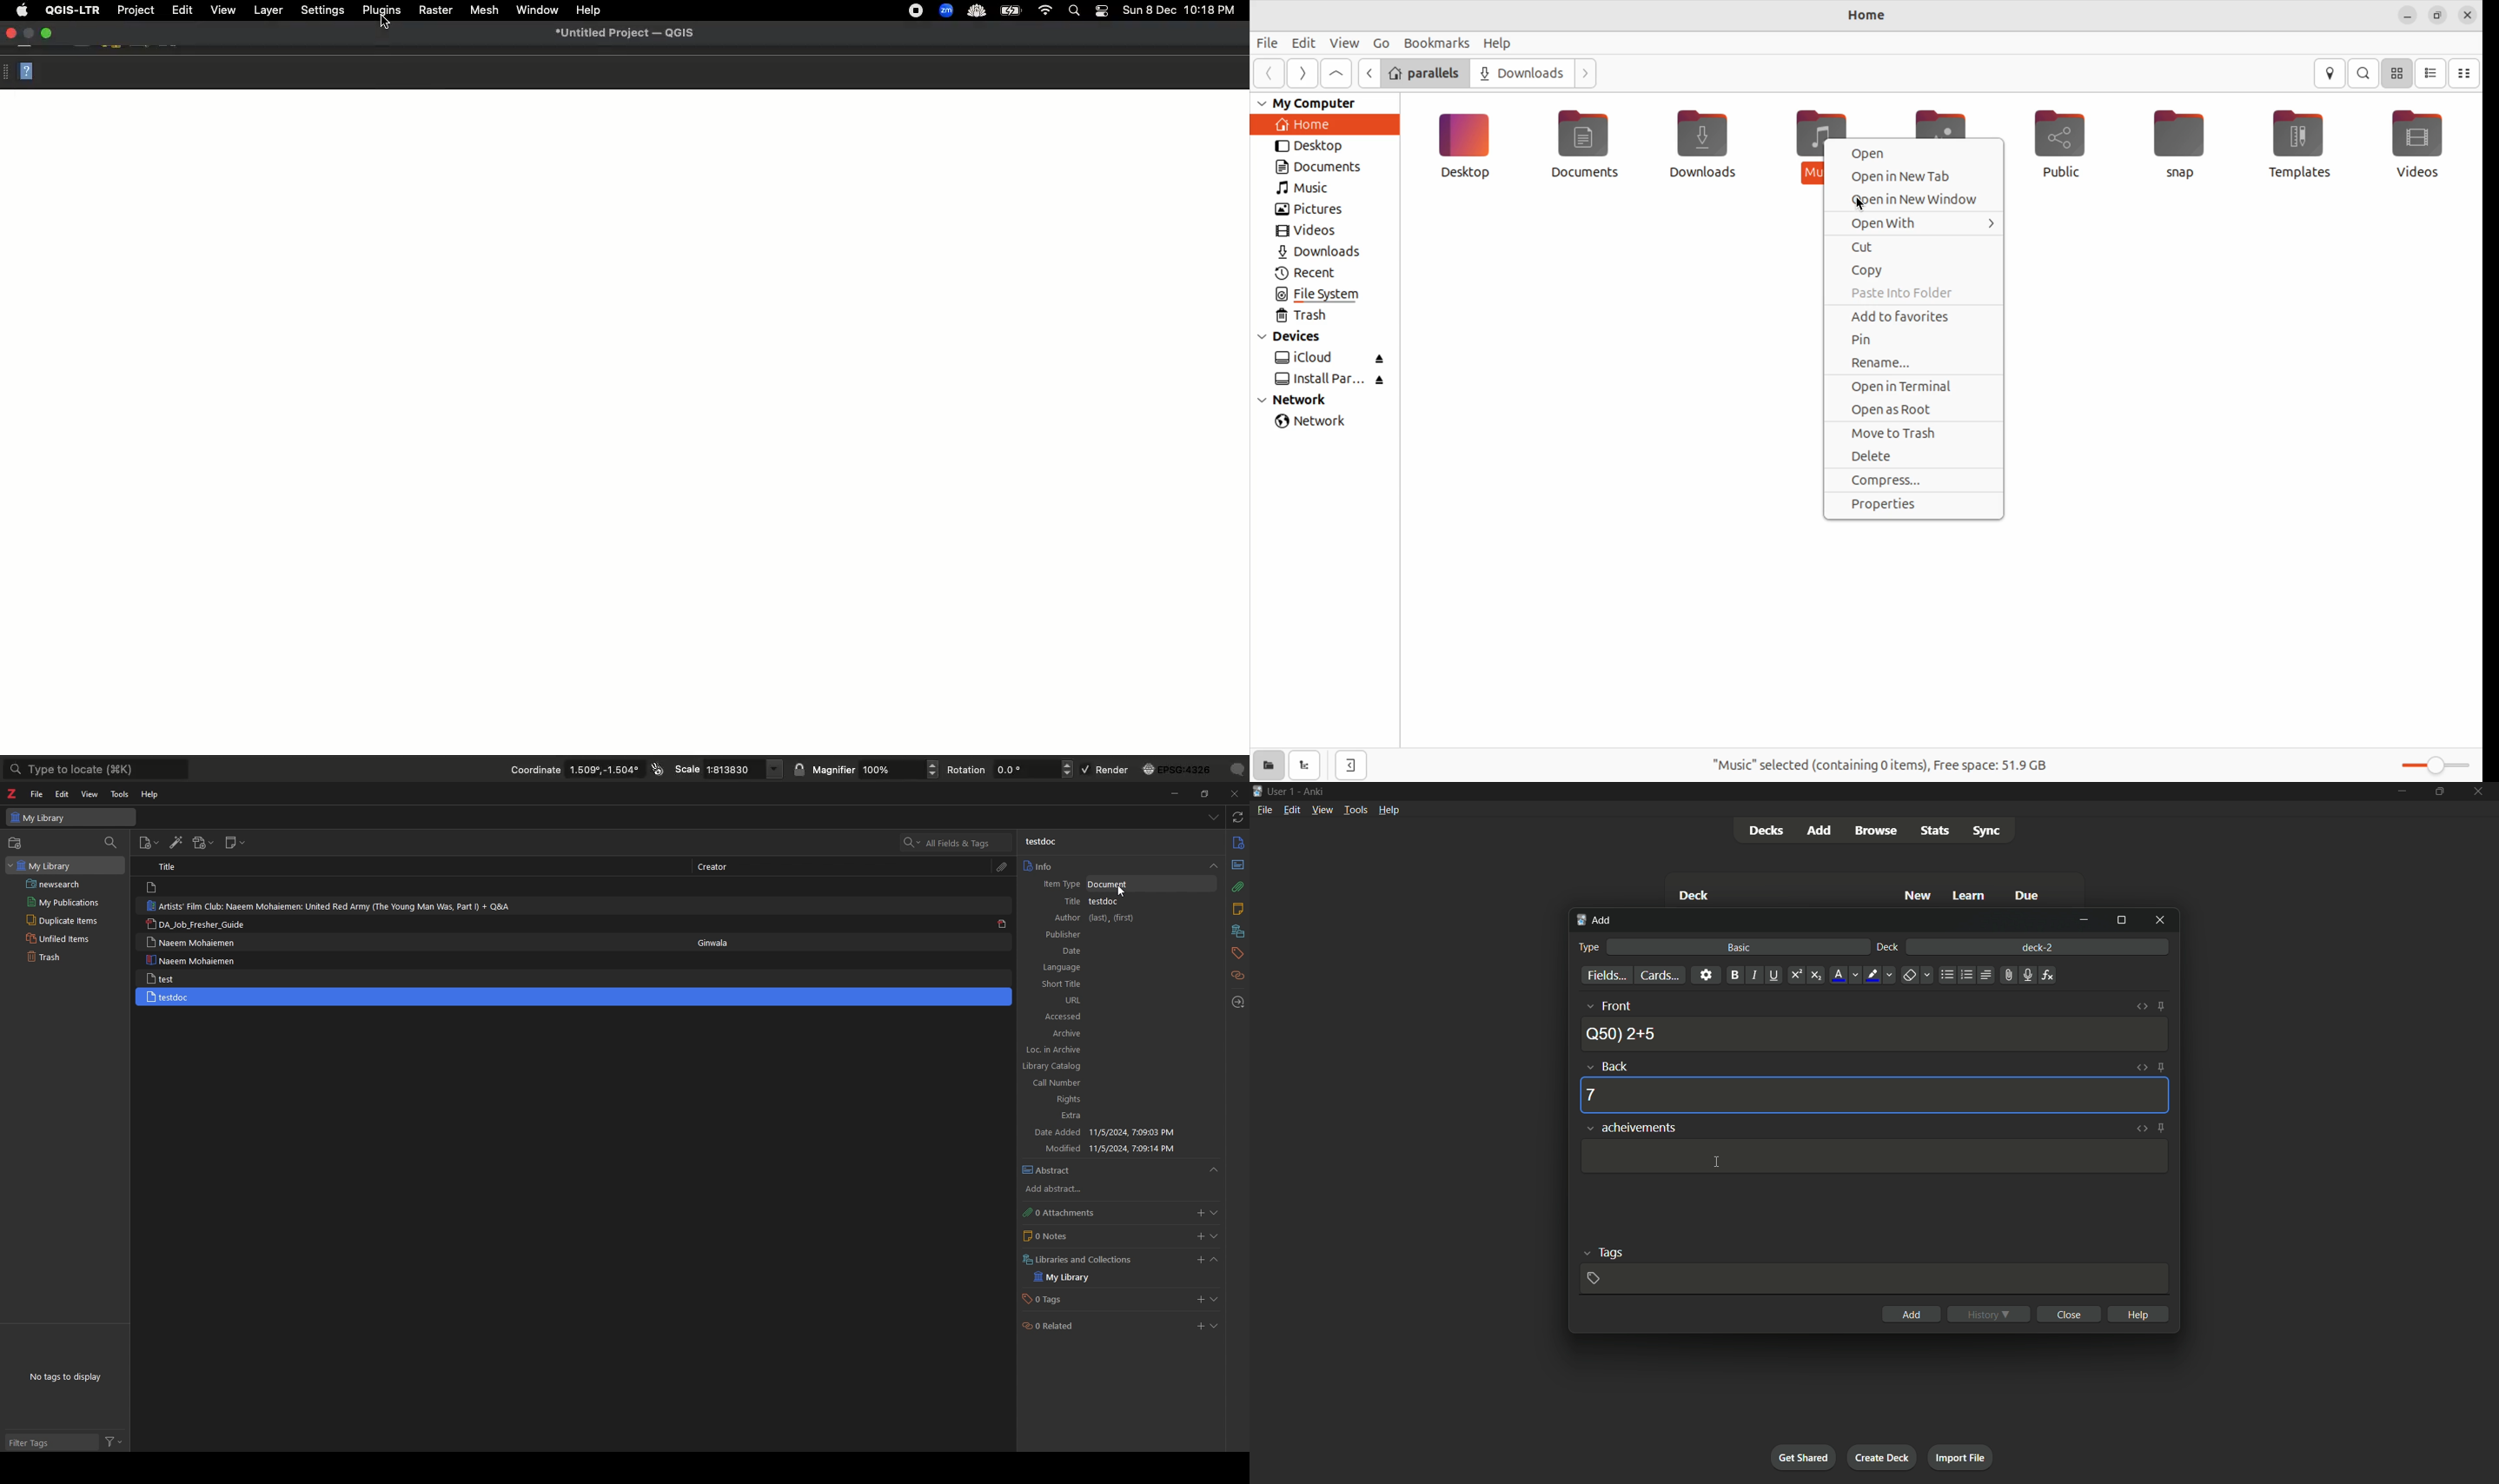 This screenshot has height=1484, width=2520. Describe the element at coordinates (1774, 975) in the screenshot. I see `underline` at that location.